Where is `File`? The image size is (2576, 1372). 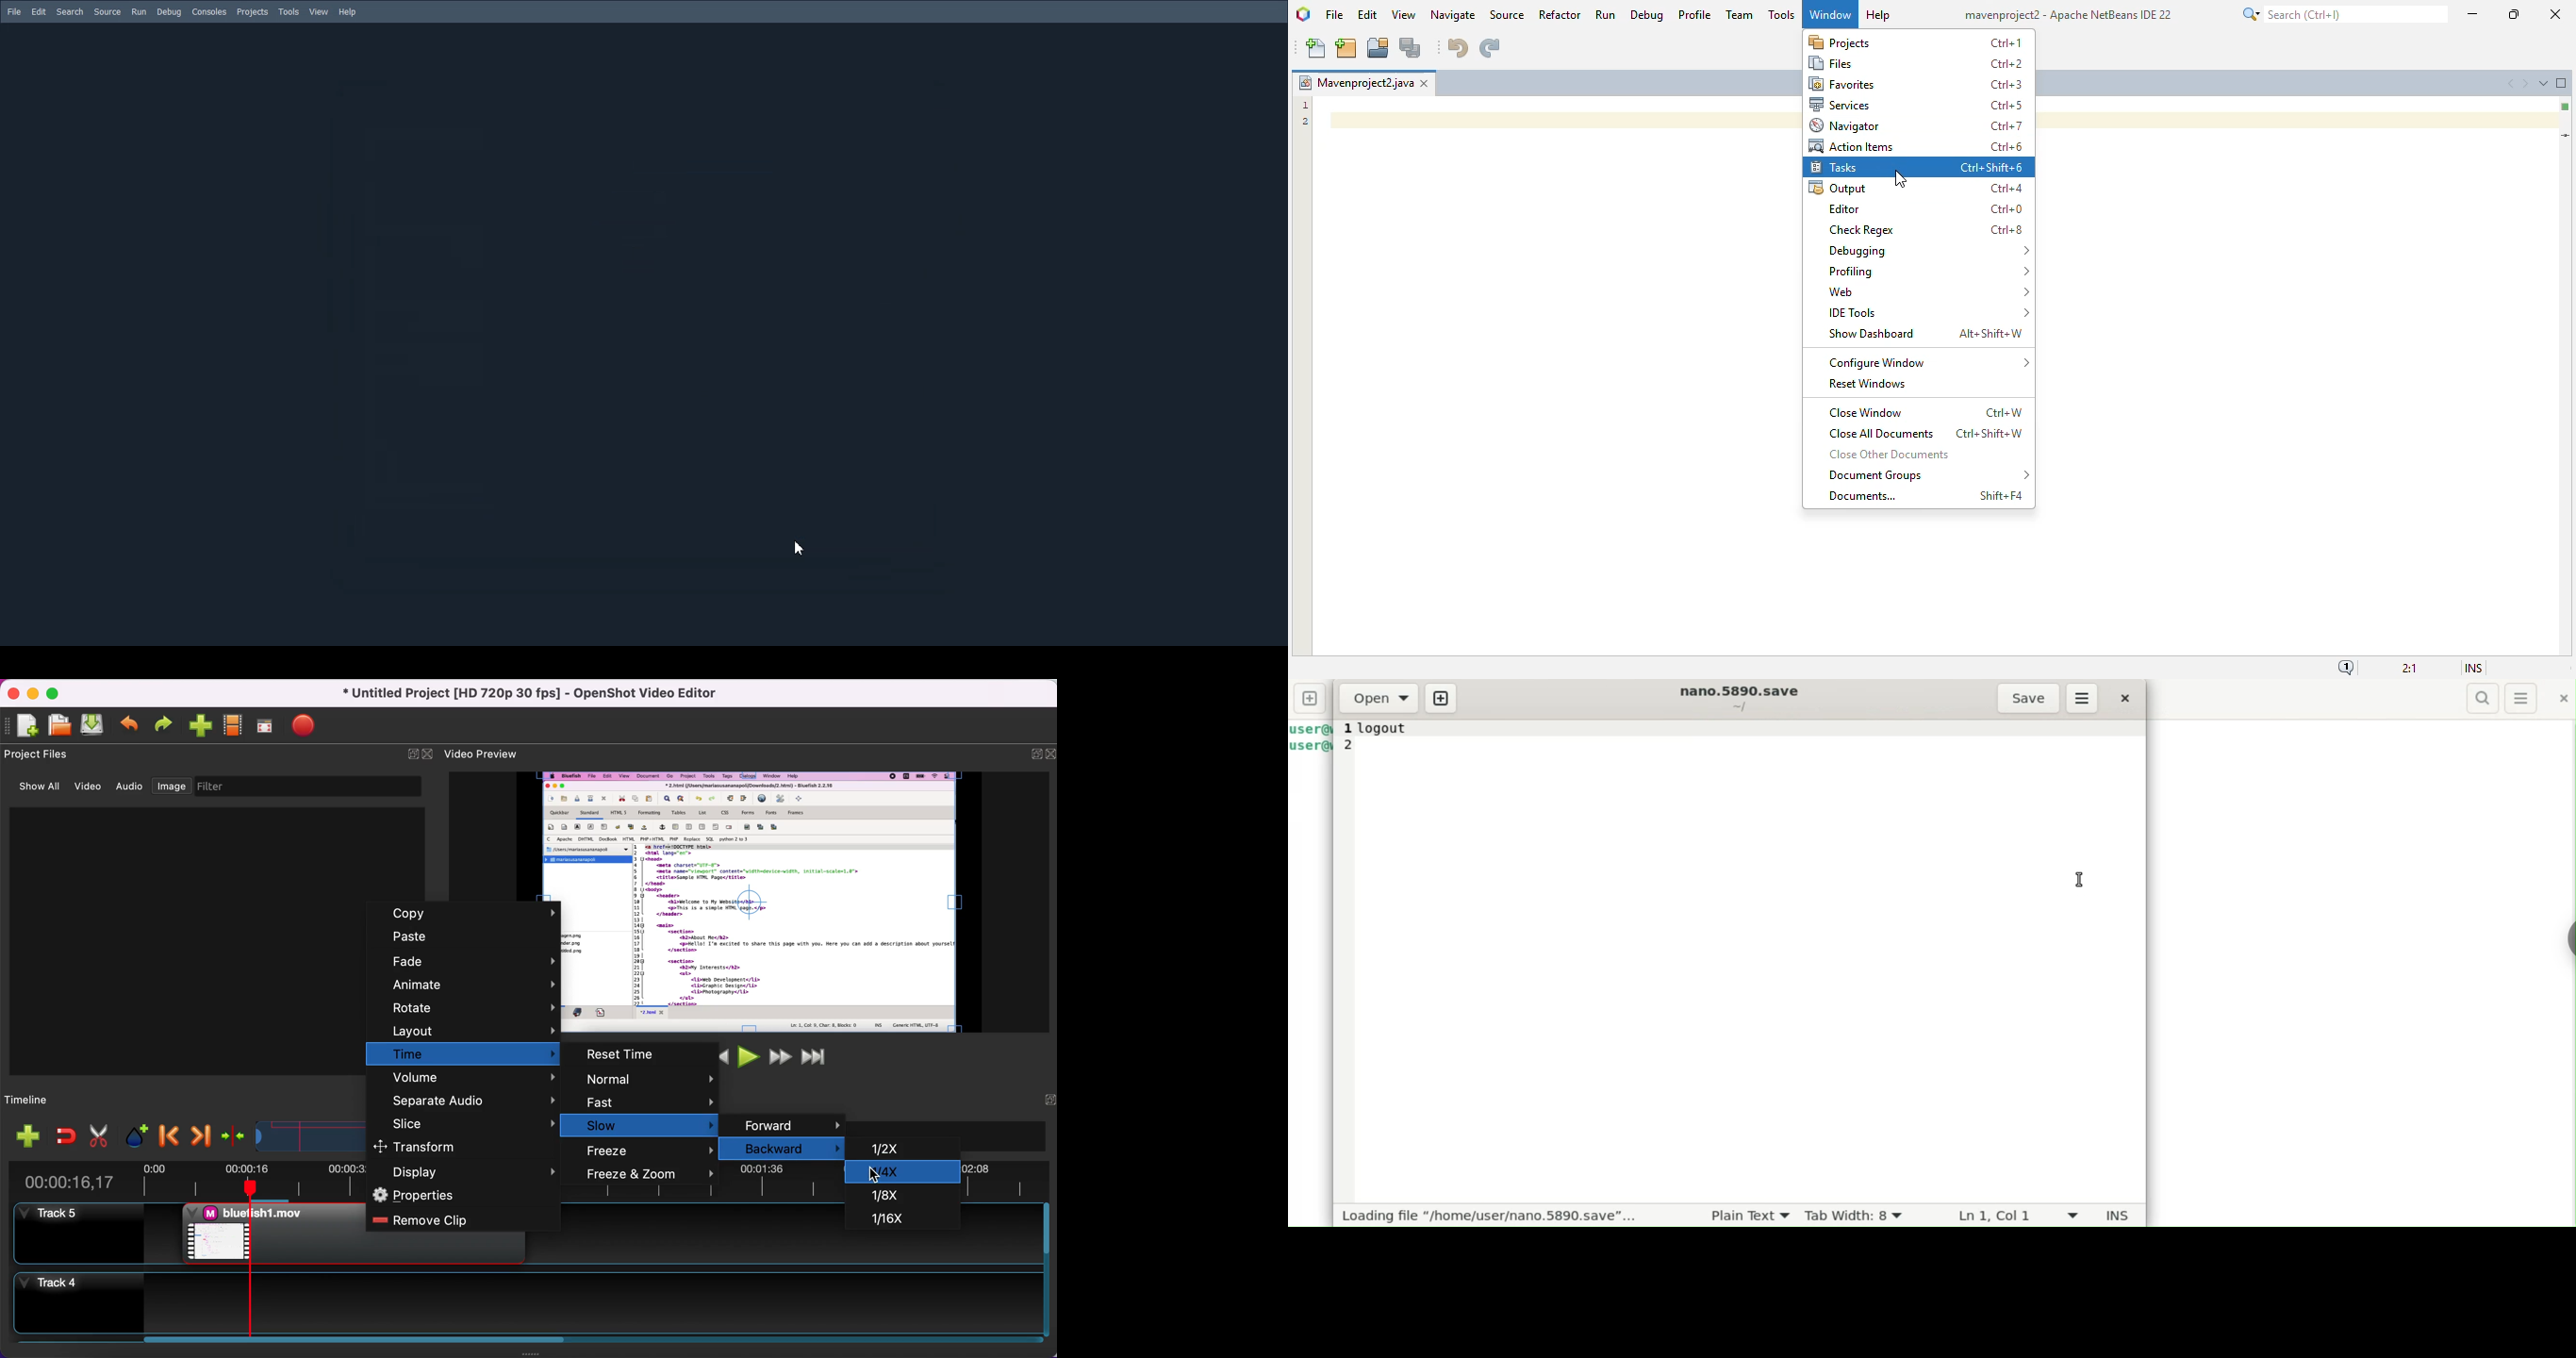
File is located at coordinates (14, 11).